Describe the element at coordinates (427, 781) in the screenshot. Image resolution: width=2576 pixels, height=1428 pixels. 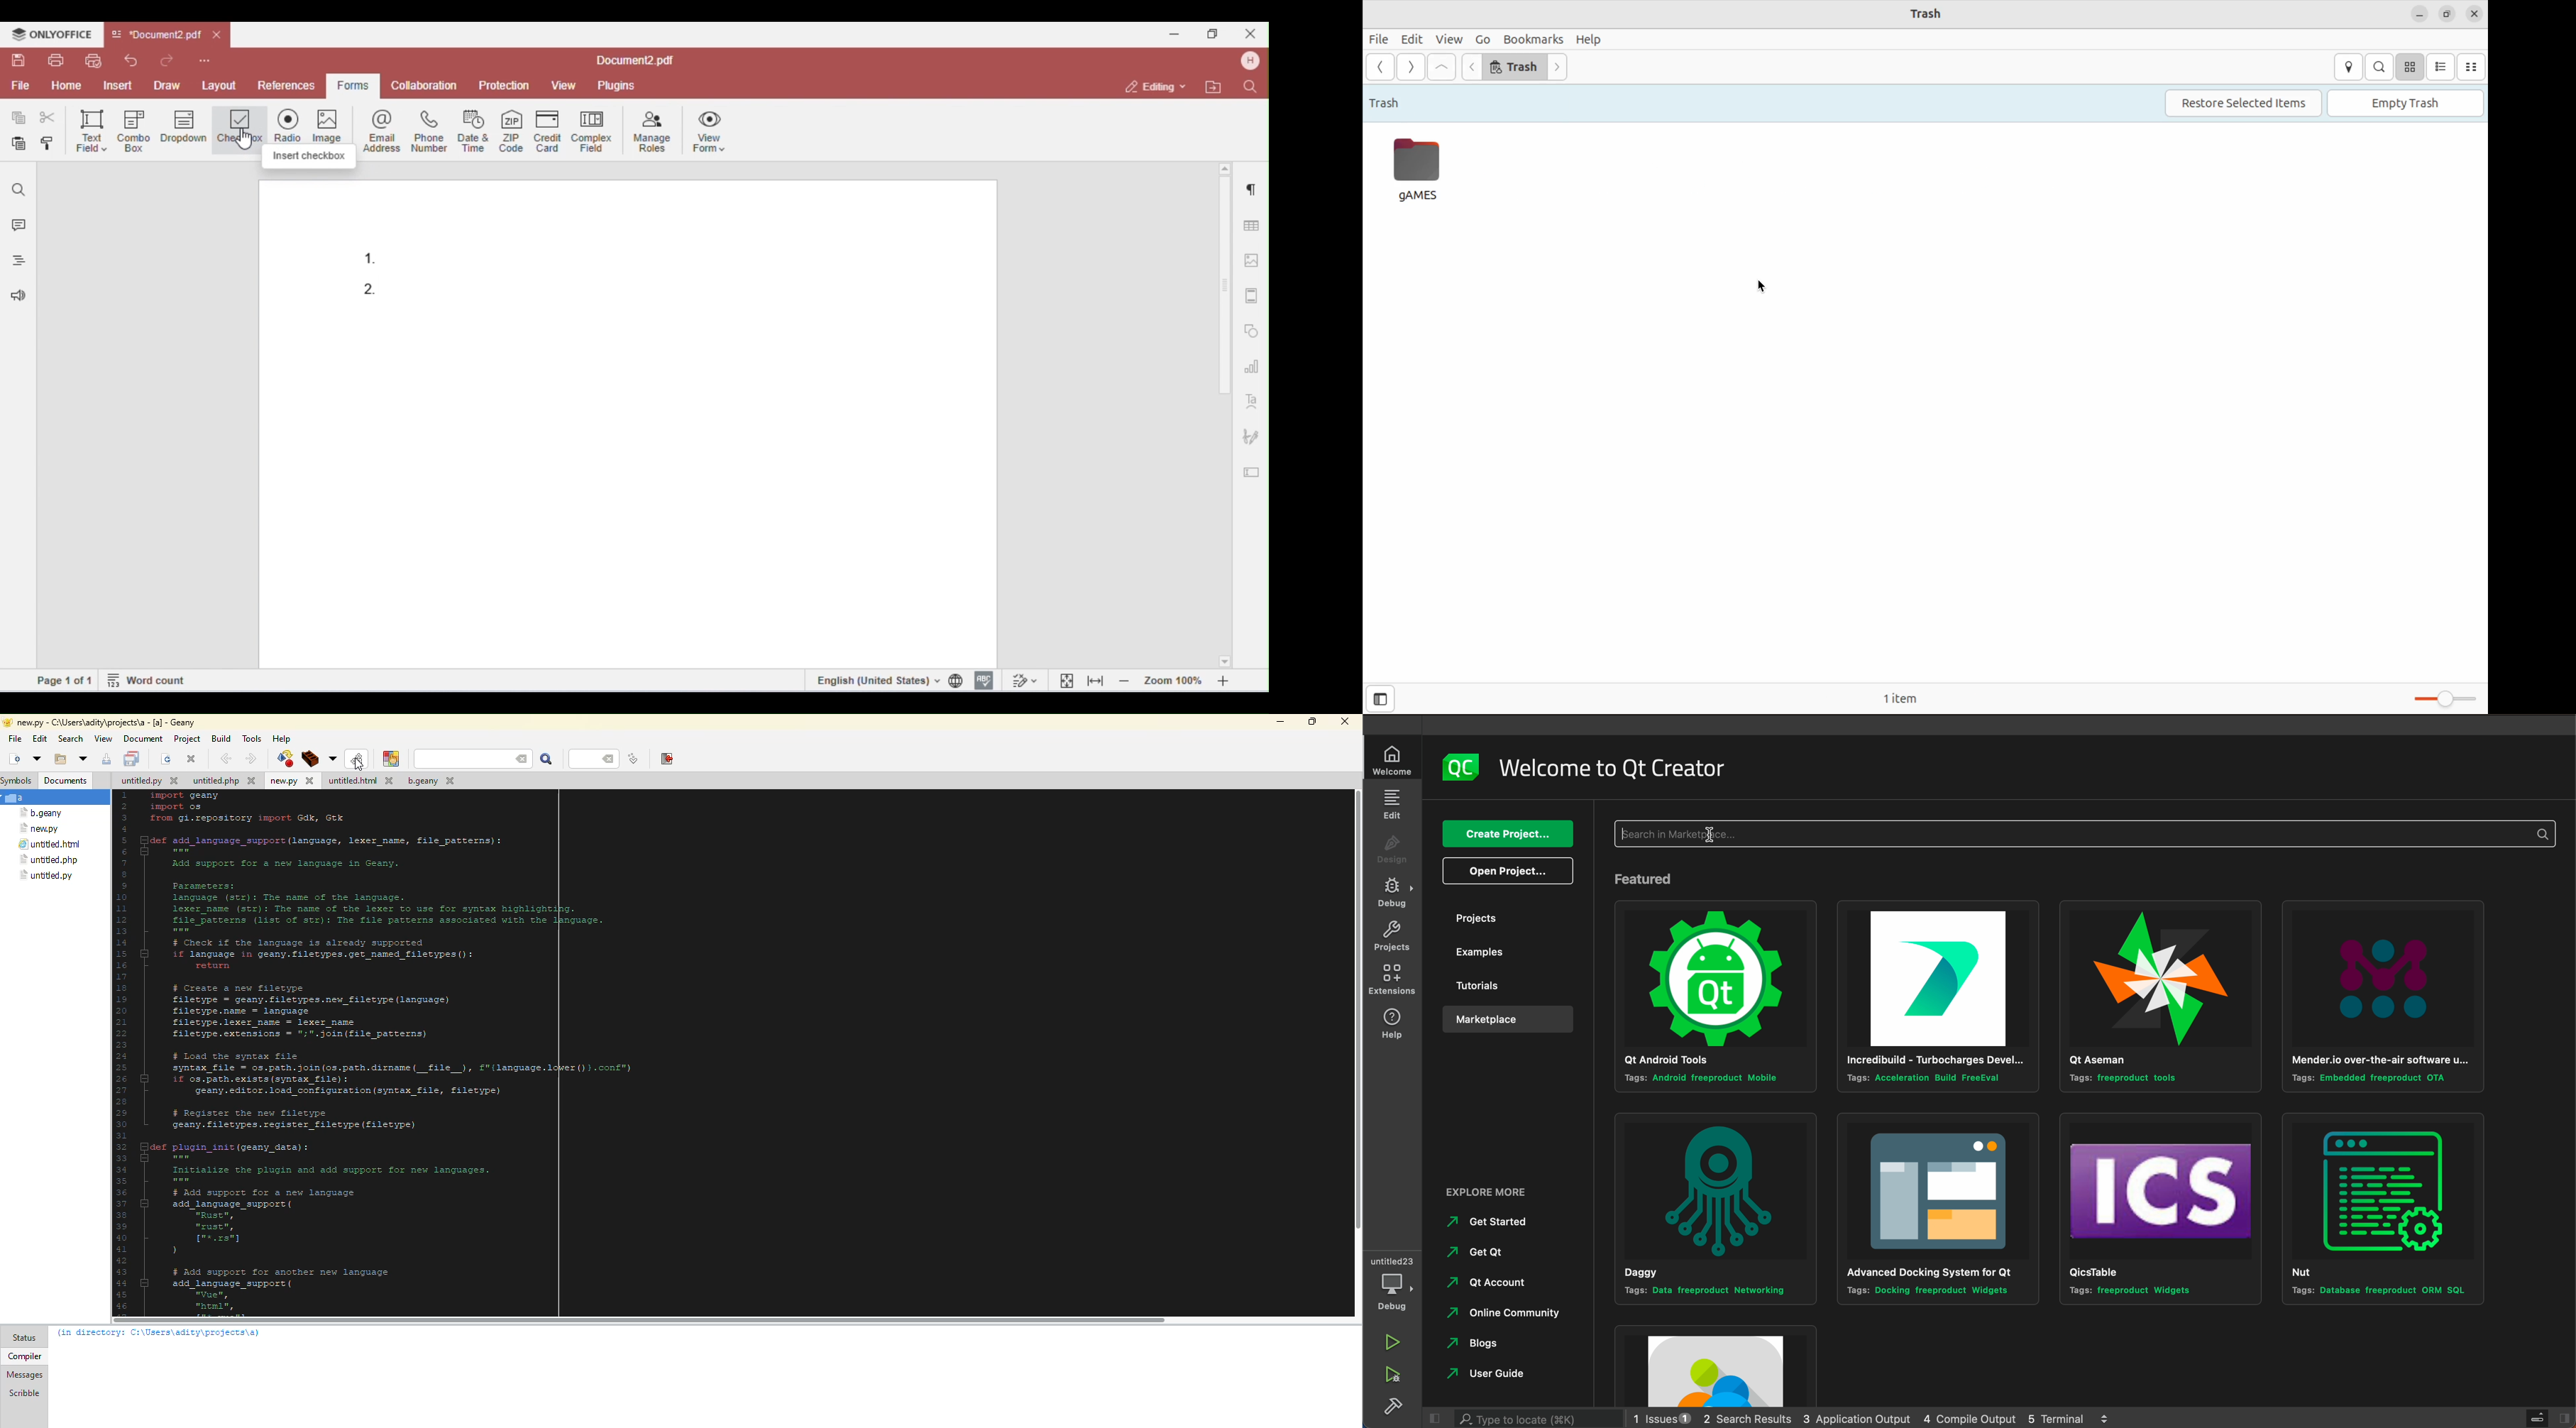
I see `file` at that location.